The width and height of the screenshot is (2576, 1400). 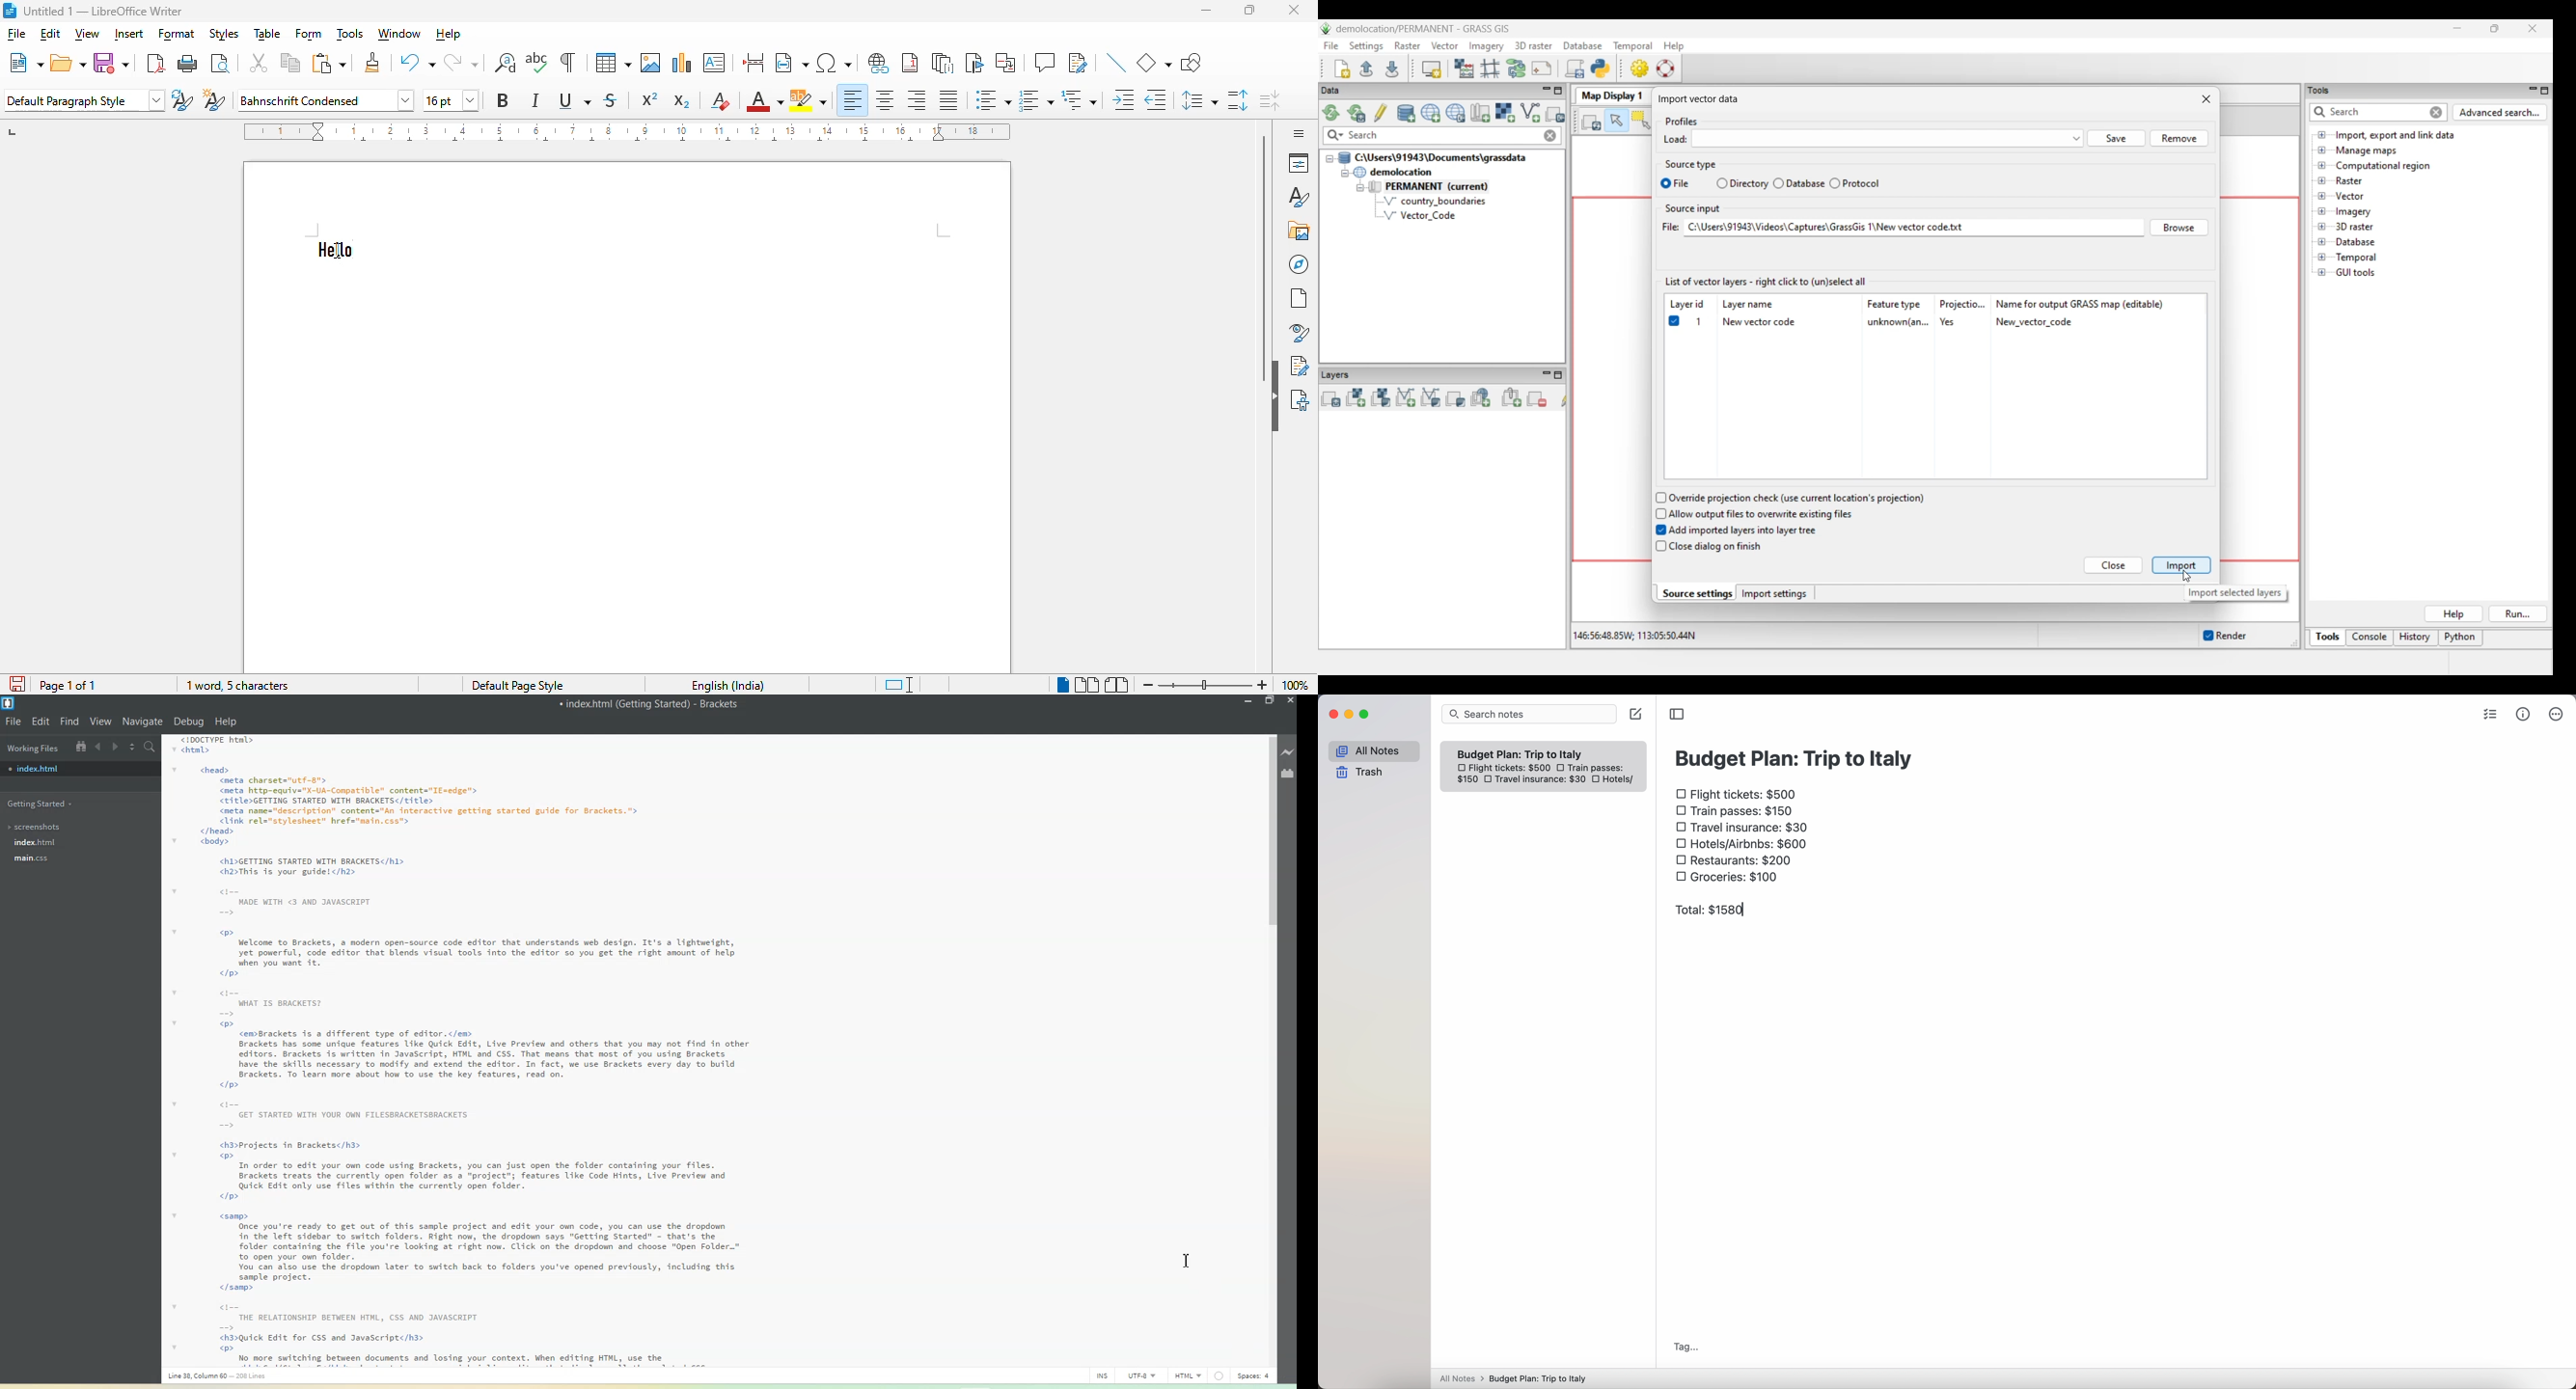 What do you see at coordinates (226, 722) in the screenshot?
I see `Help` at bounding box center [226, 722].